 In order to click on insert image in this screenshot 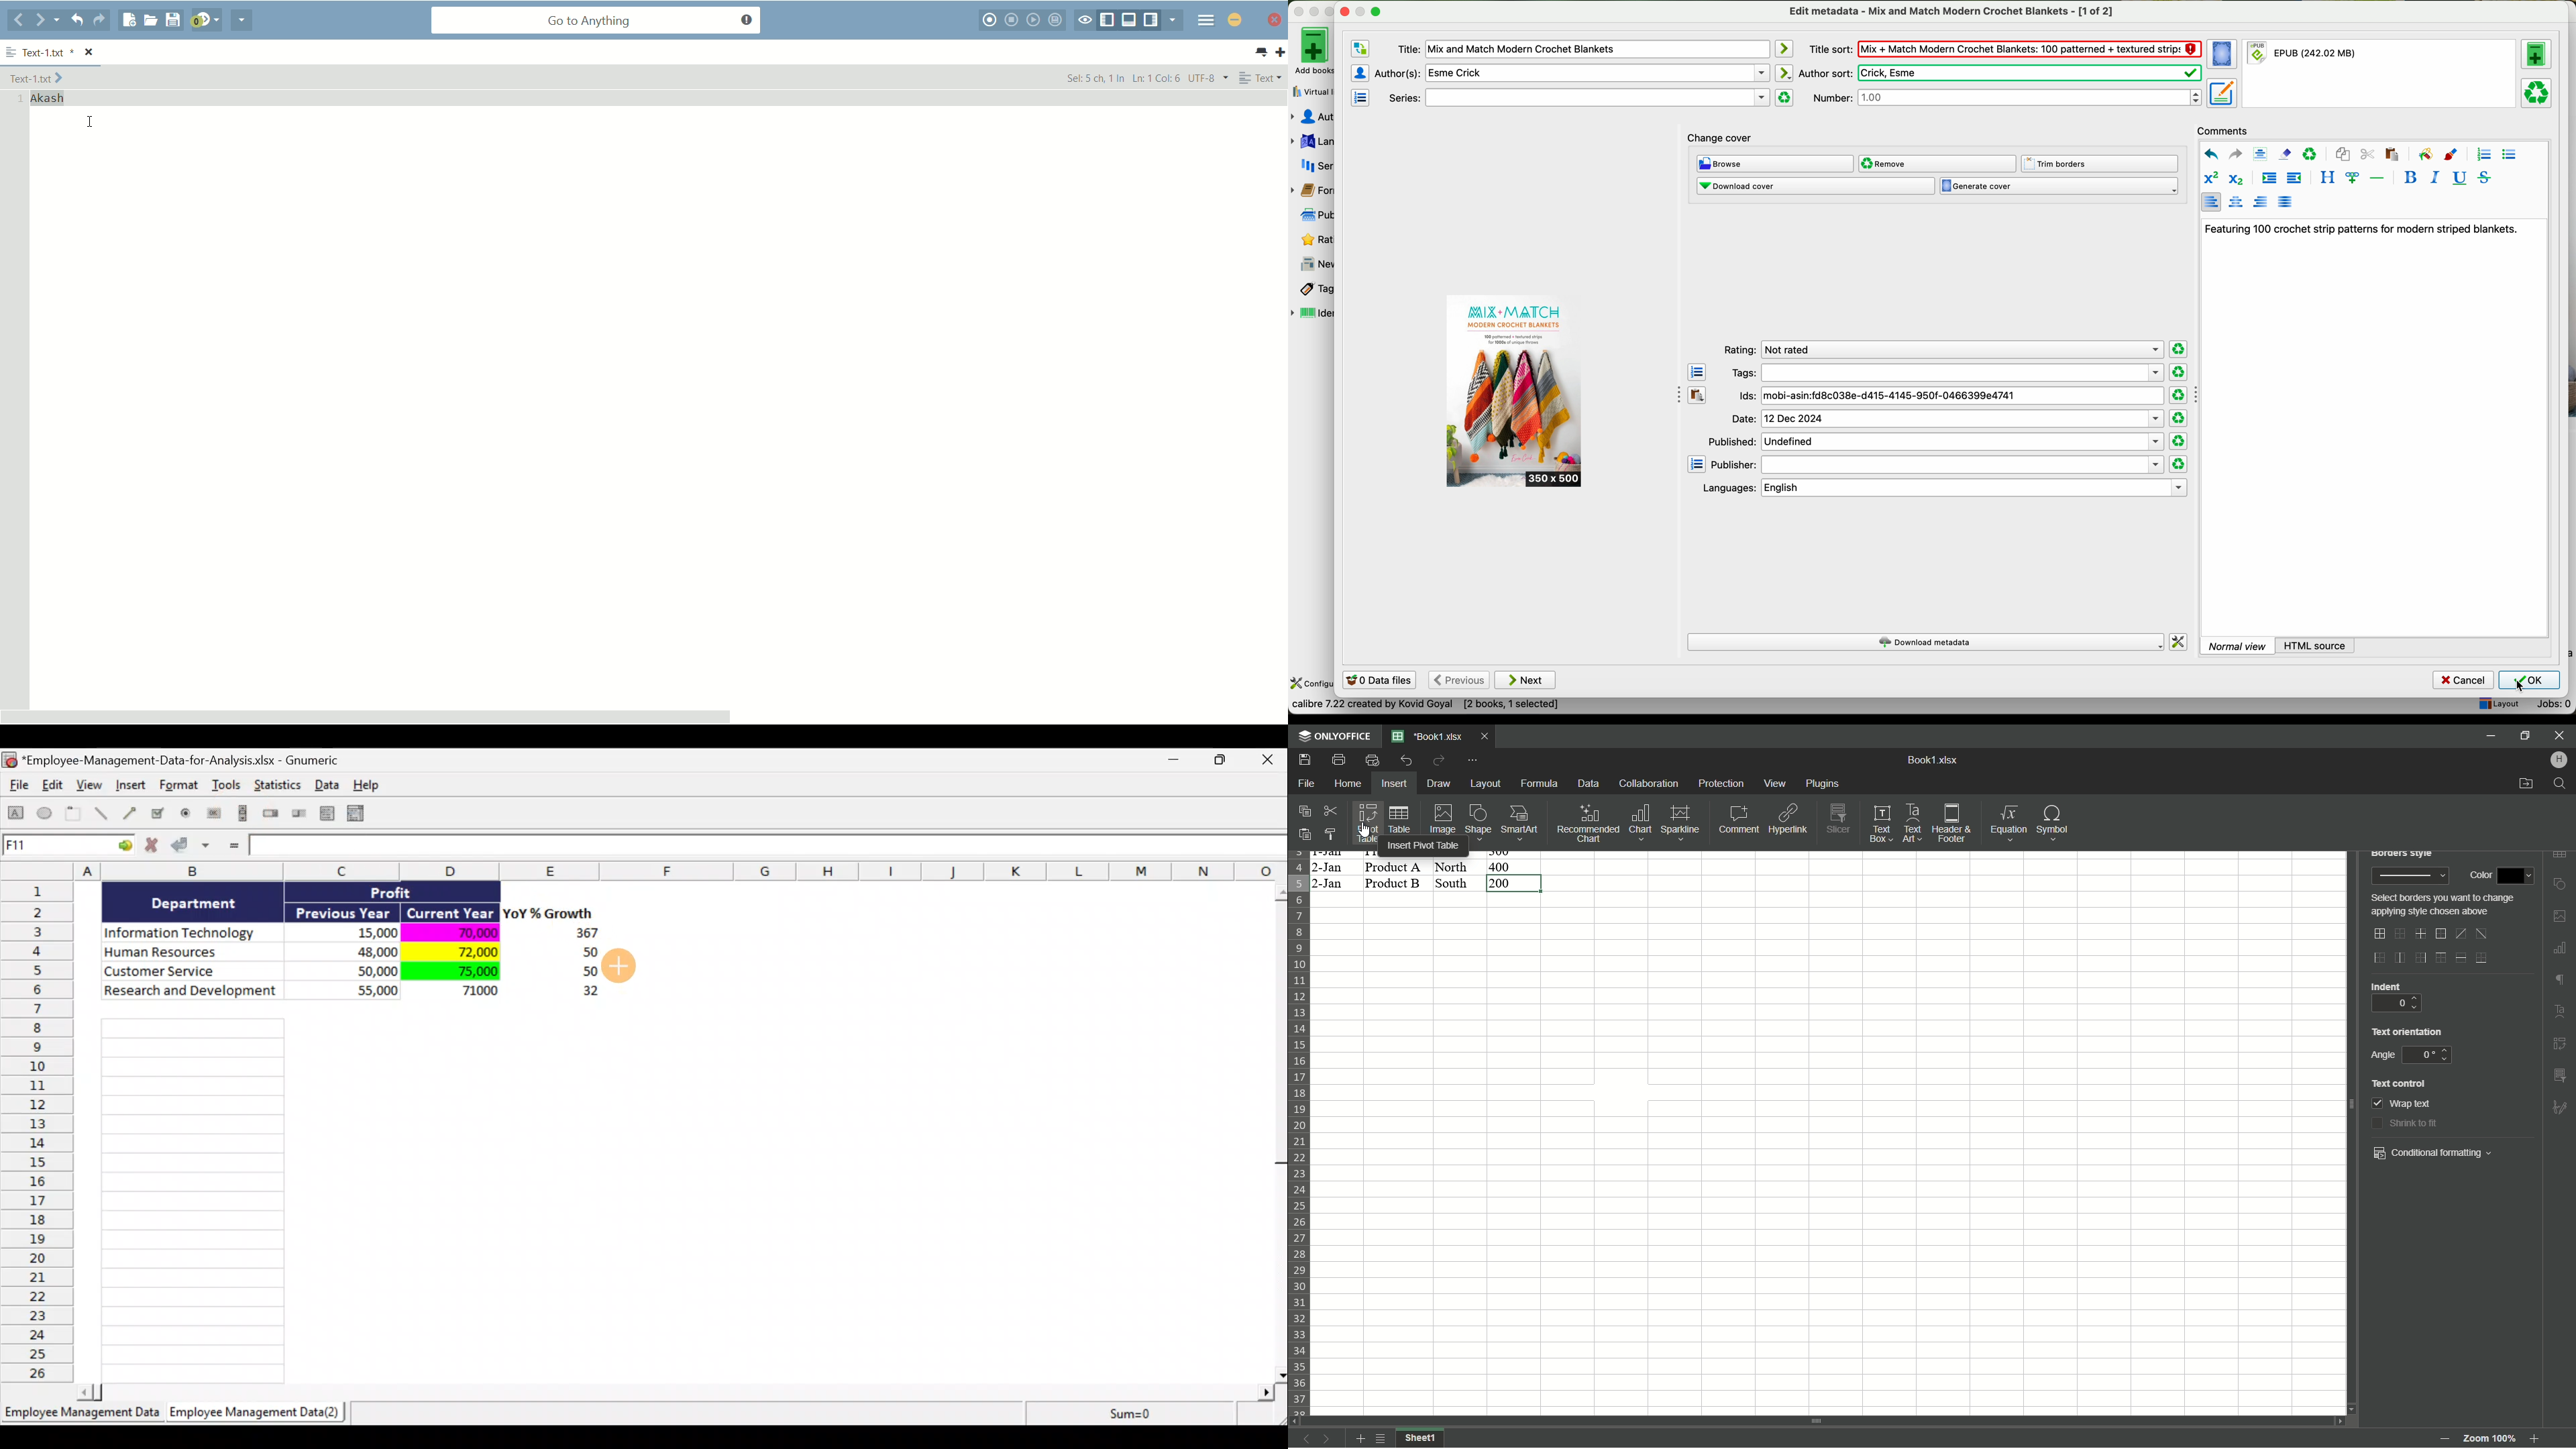, I will do `click(2560, 916)`.